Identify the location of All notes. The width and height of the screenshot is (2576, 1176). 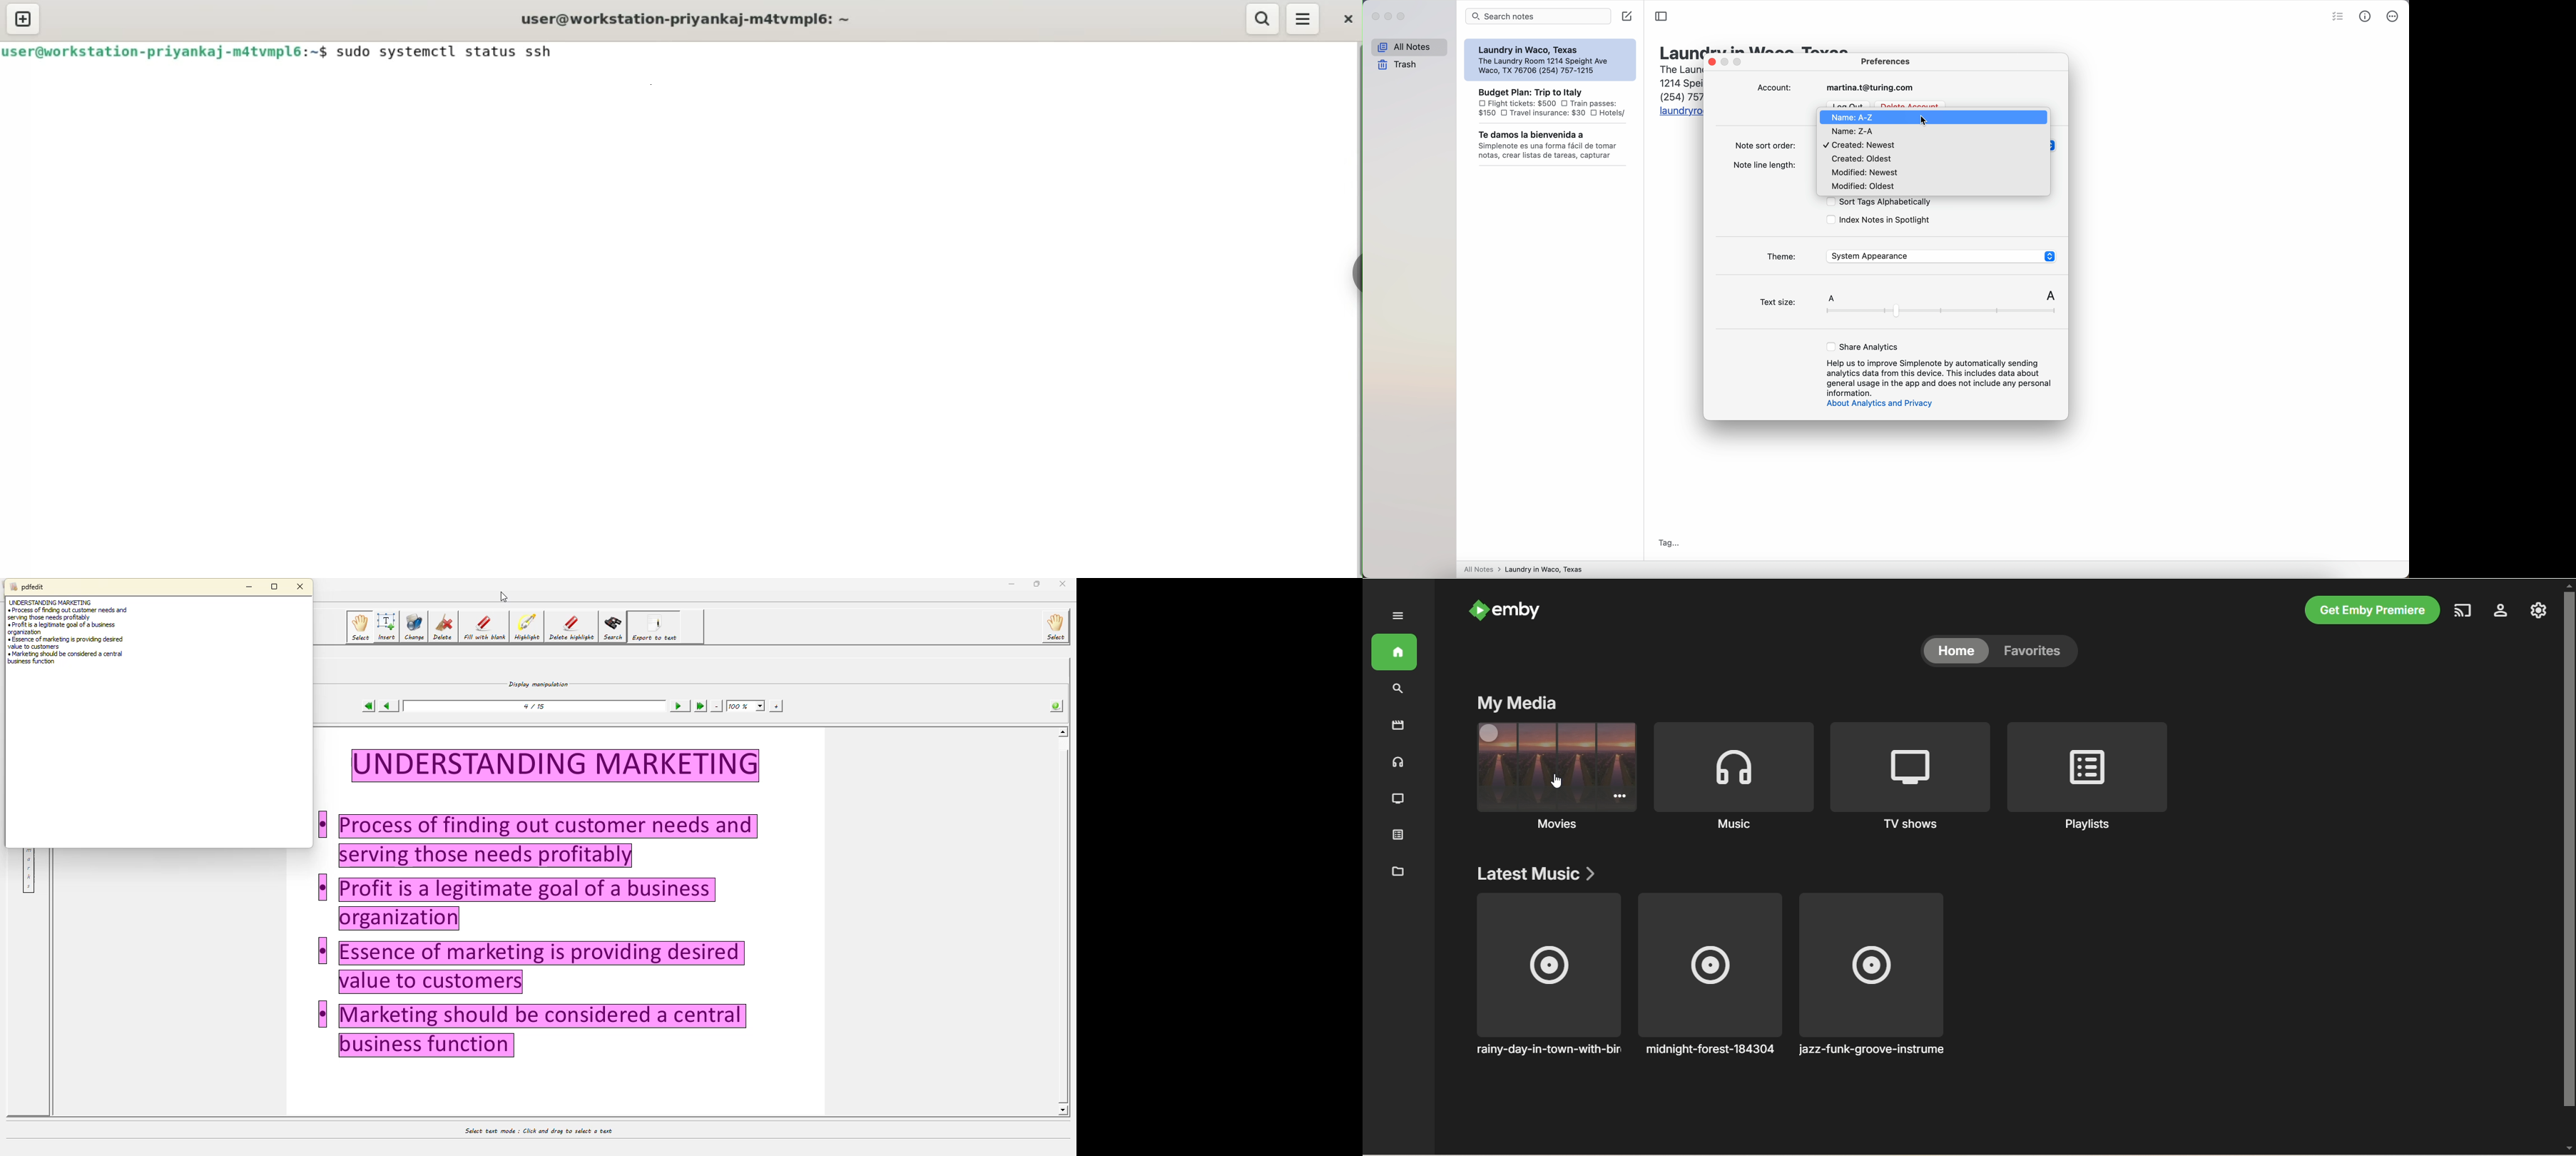
(1409, 47).